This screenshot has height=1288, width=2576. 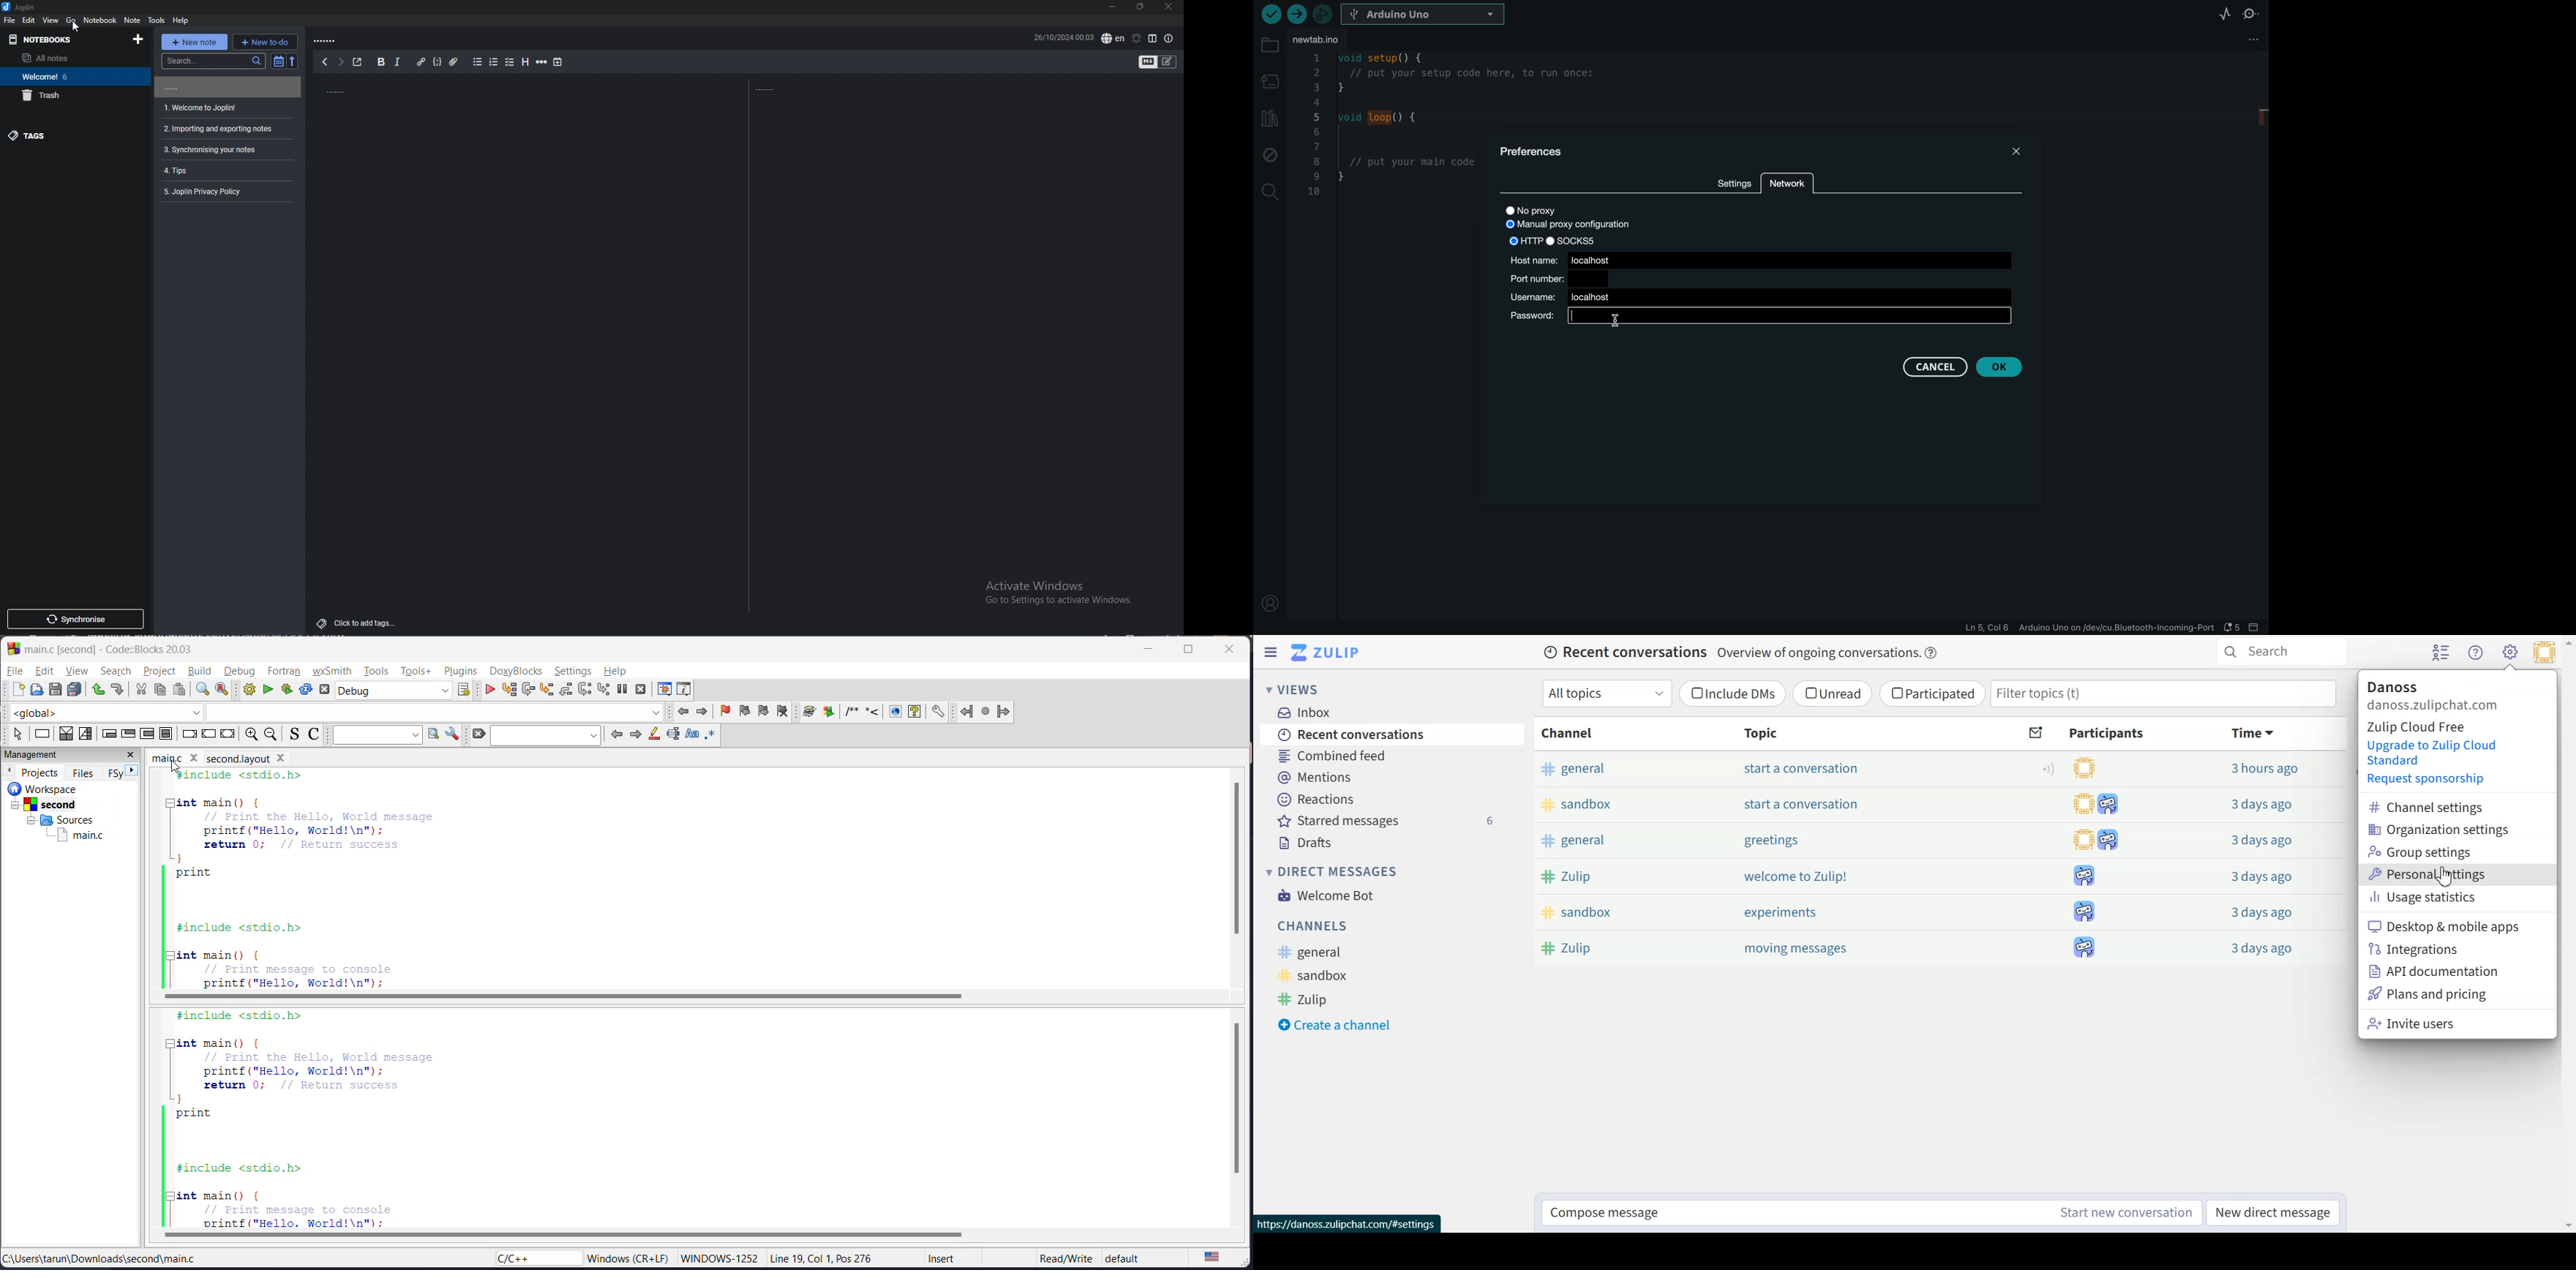 What do you see at coordinates (1574, 240) in the screenshot?
I see `SOCKS5` at bounding box center [1574, 240].